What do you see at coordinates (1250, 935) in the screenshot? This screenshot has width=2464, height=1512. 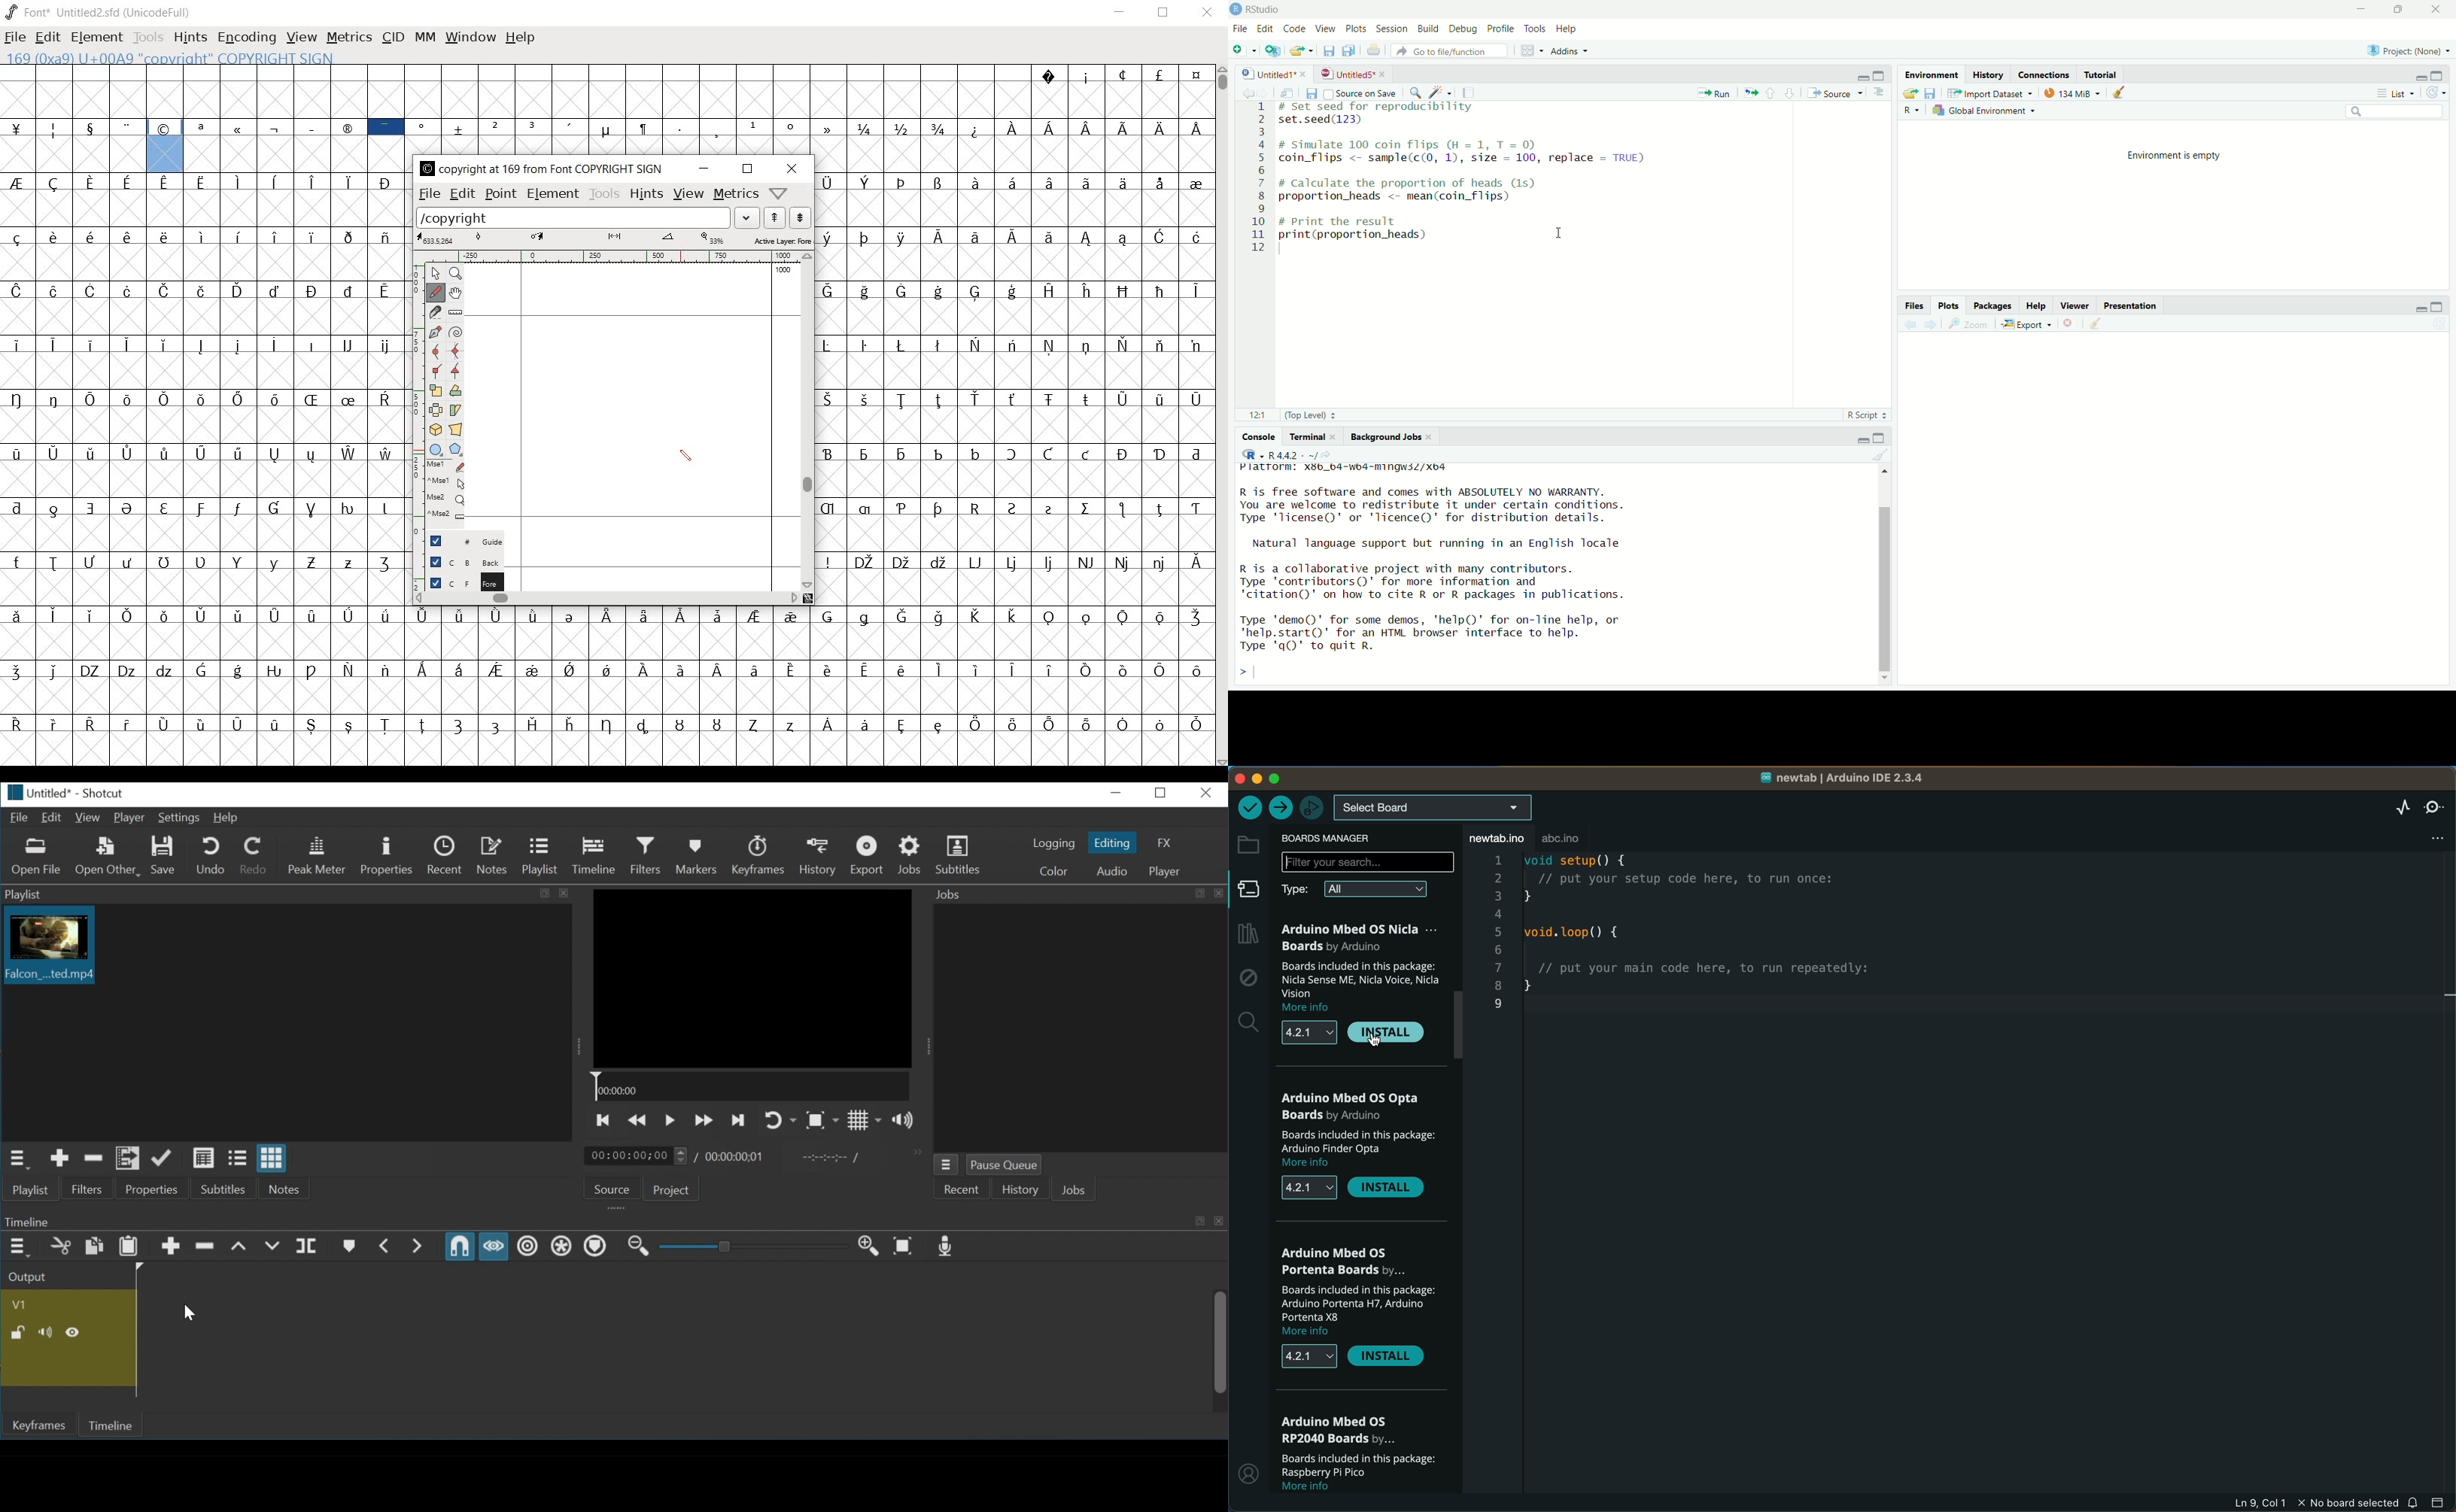 I see `library manager` at bounding box center [1250, 935].